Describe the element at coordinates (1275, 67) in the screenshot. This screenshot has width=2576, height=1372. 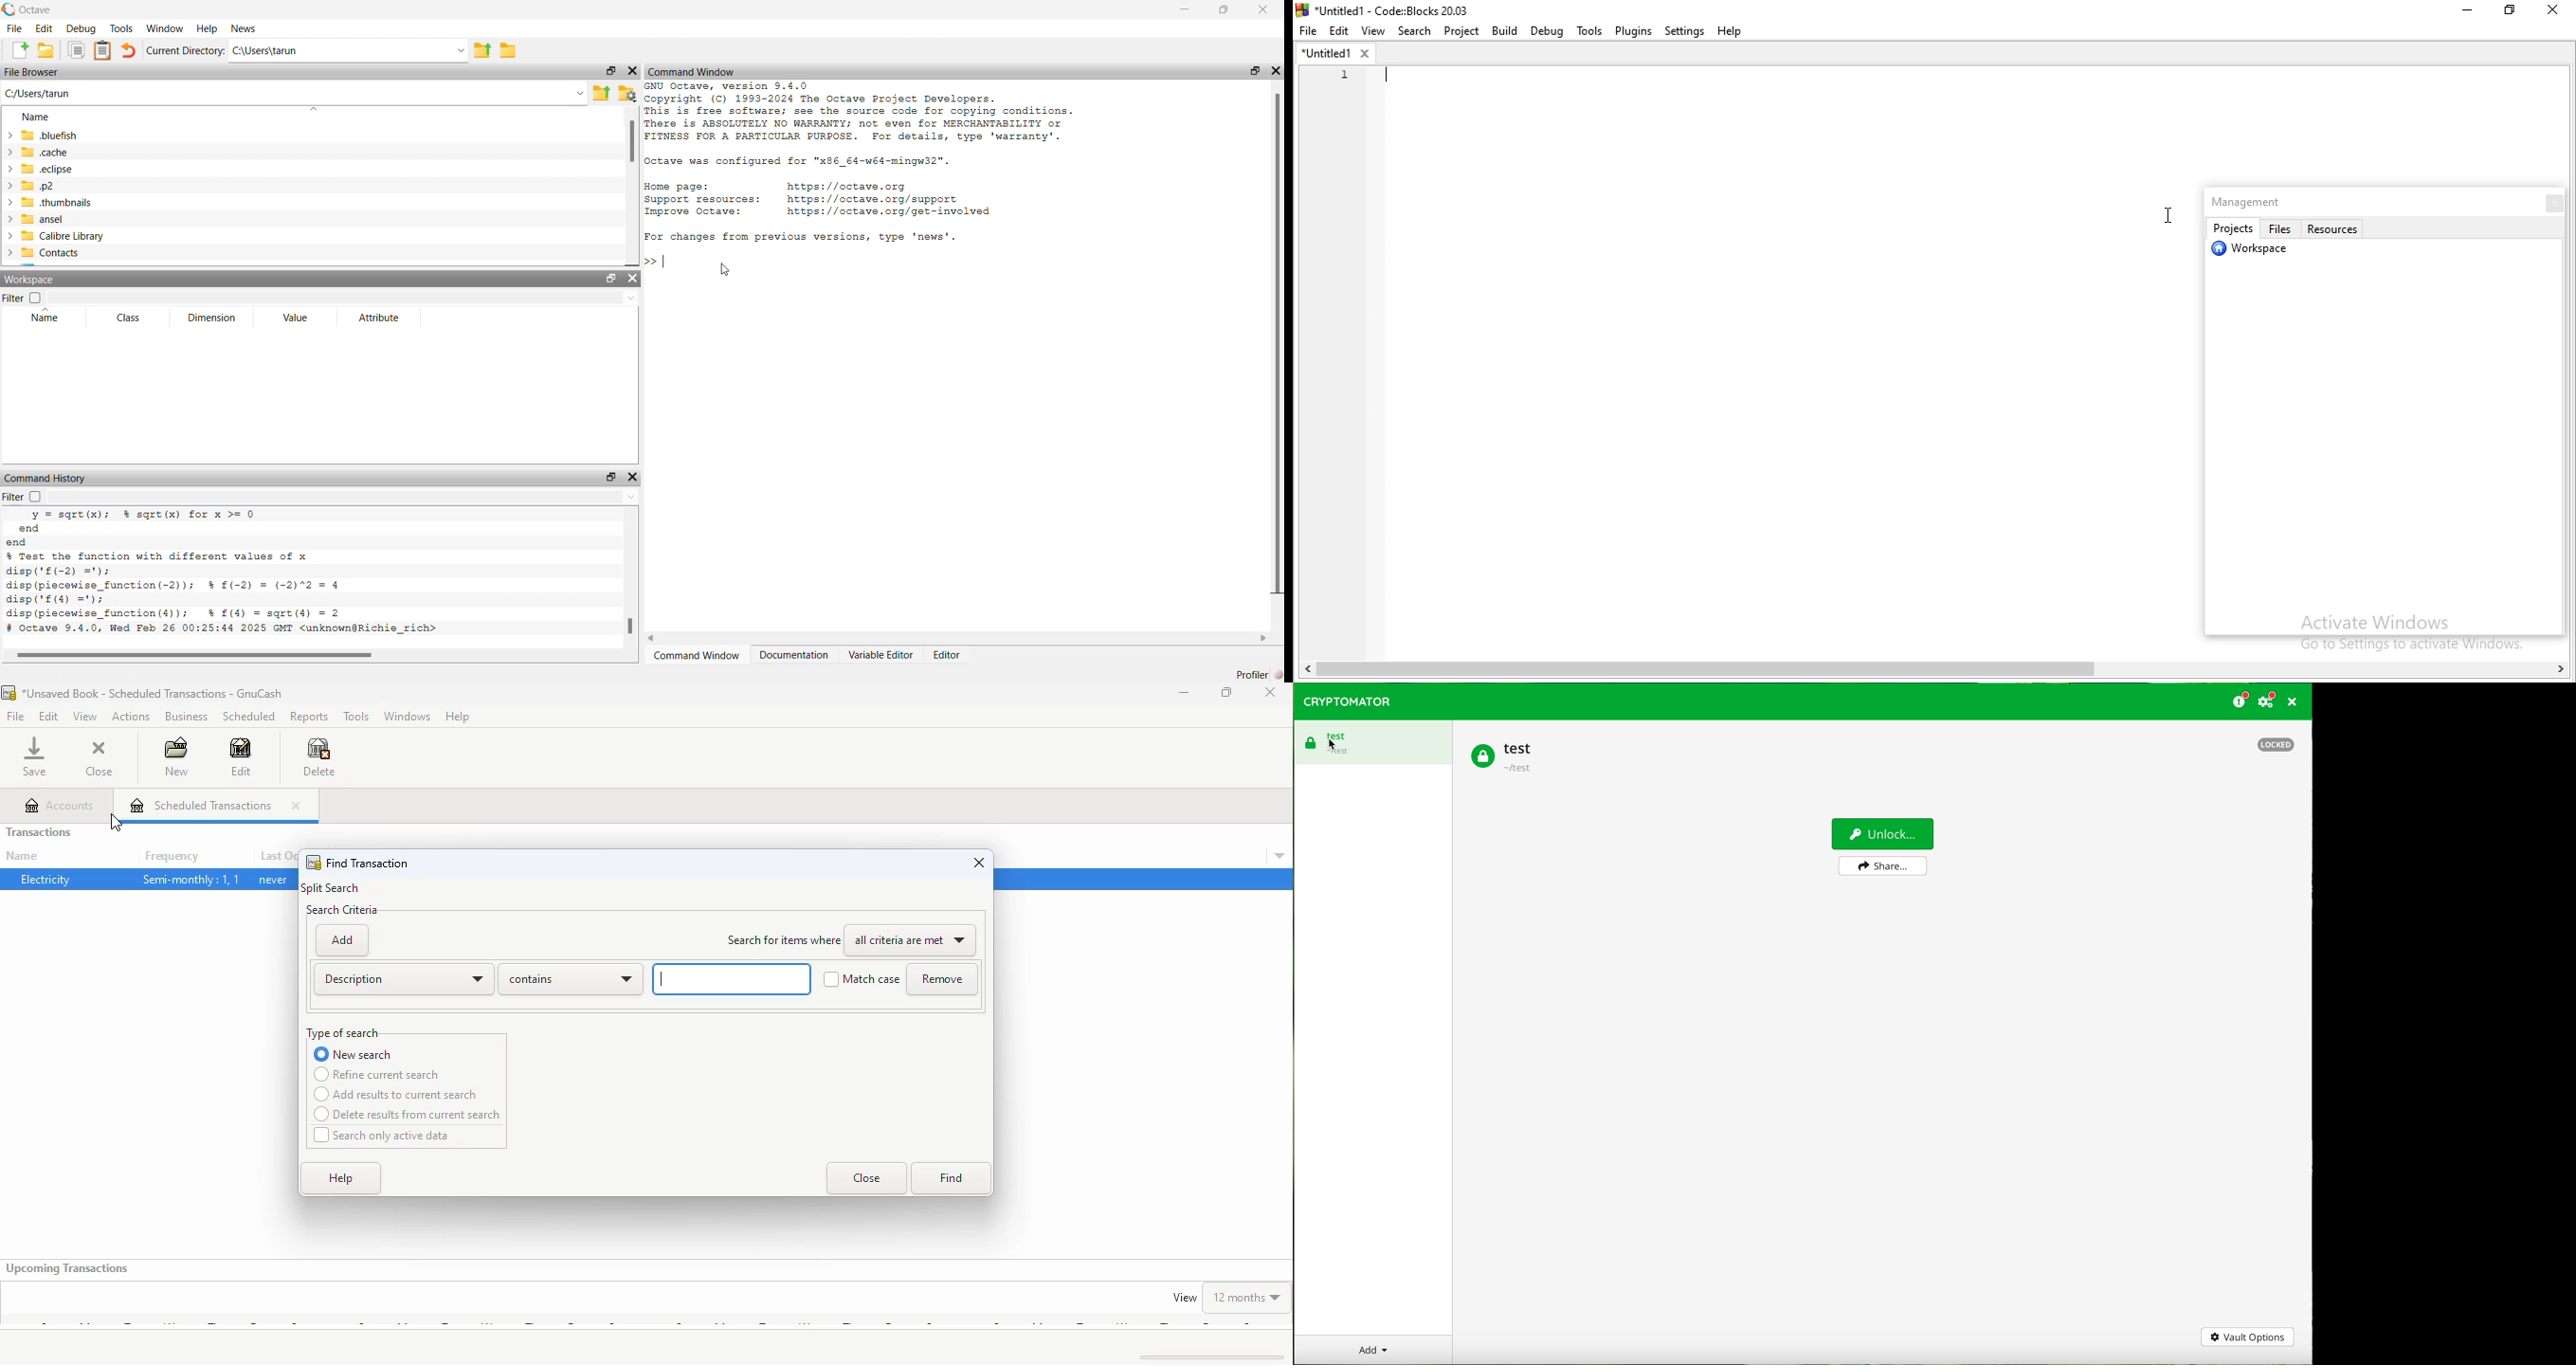
I see `Close` at that location.